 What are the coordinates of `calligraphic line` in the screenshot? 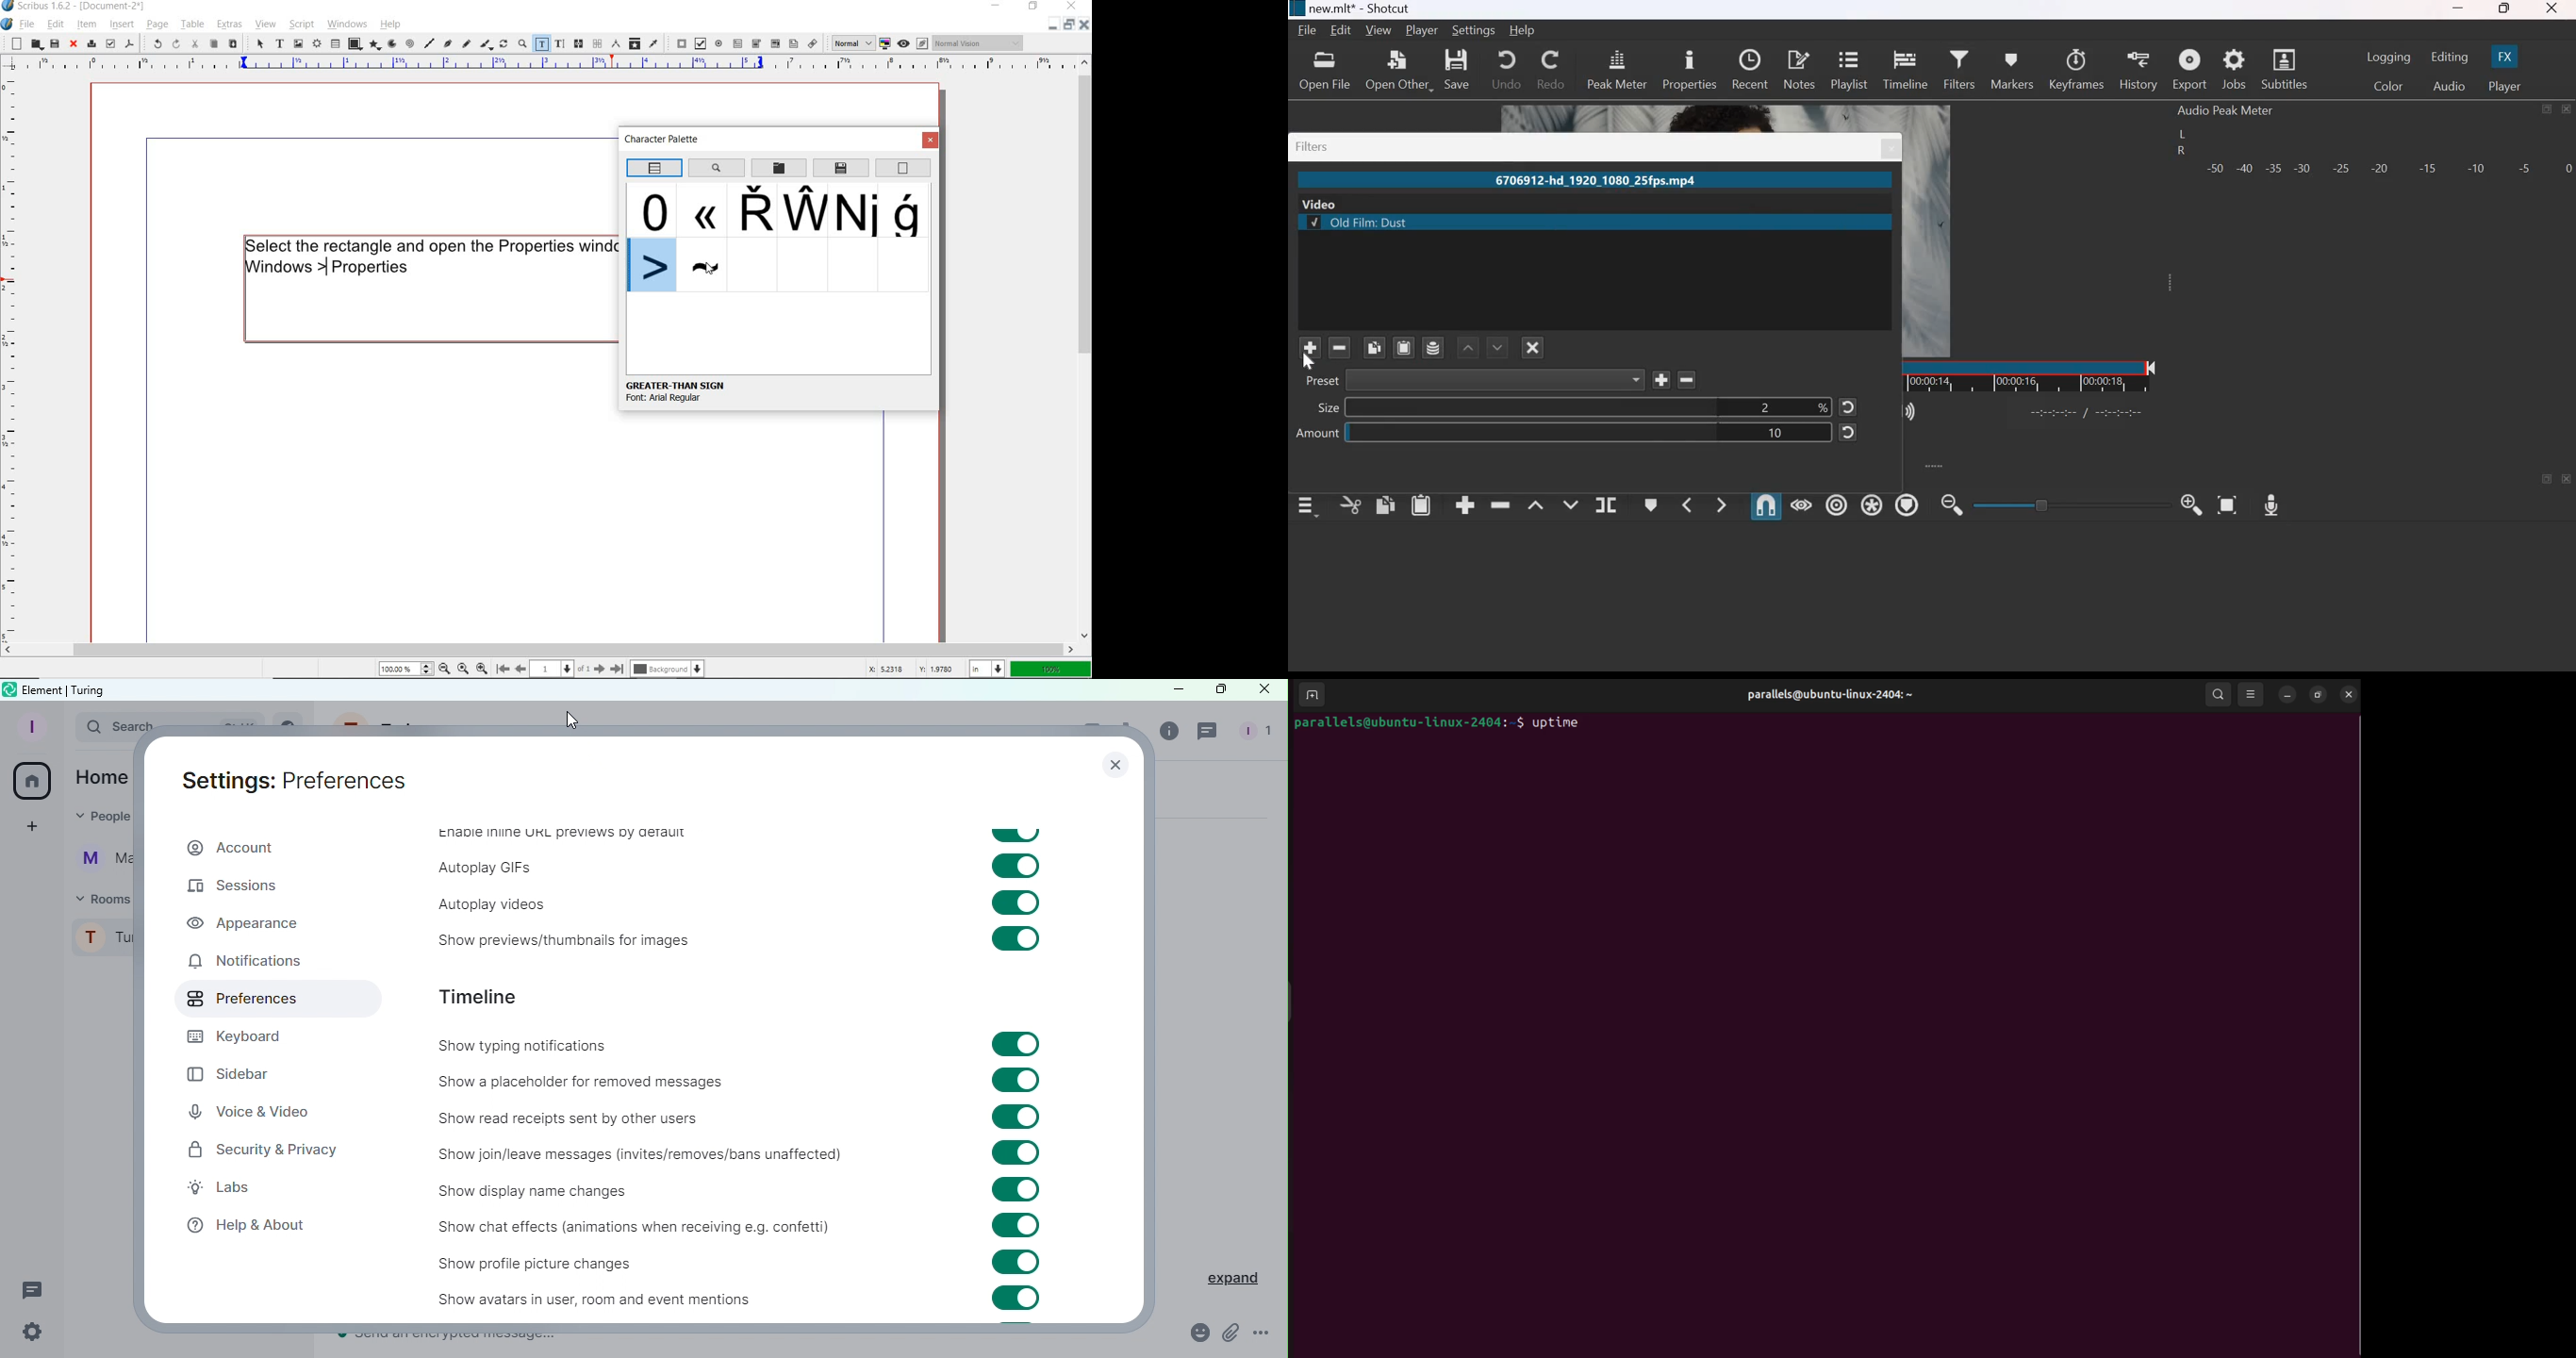 It's located at (486, 45).